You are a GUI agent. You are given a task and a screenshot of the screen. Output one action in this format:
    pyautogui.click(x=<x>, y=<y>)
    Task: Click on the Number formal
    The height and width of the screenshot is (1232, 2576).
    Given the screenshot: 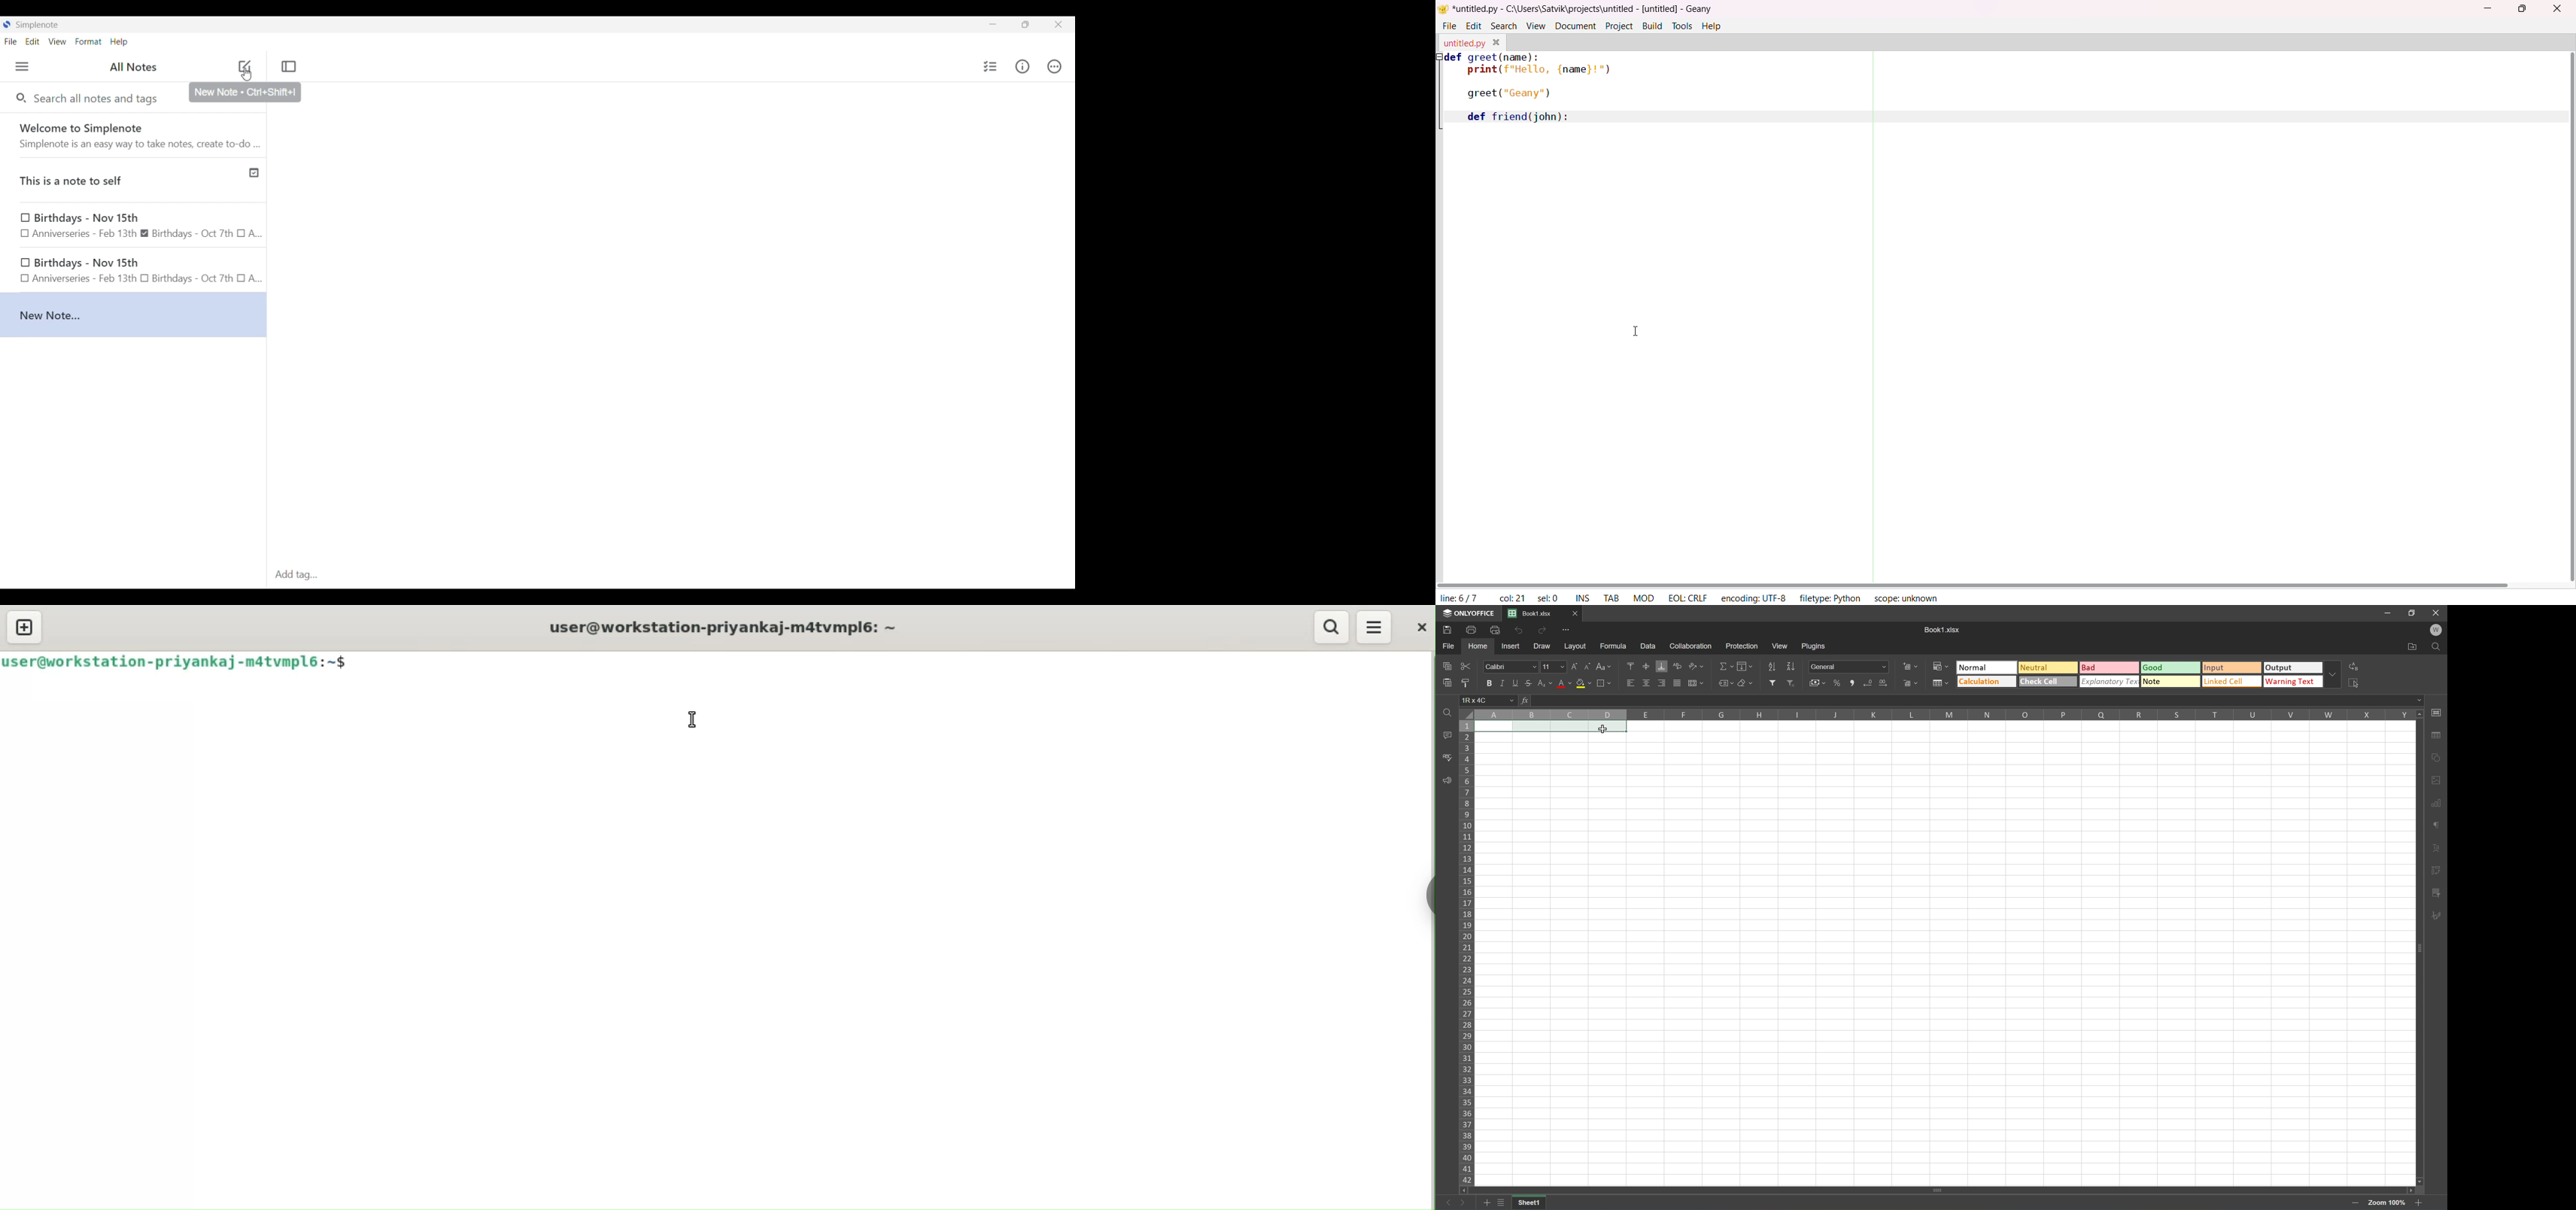 What is the action you would take?
    pyautogui.click(x=1848, y=666)
    